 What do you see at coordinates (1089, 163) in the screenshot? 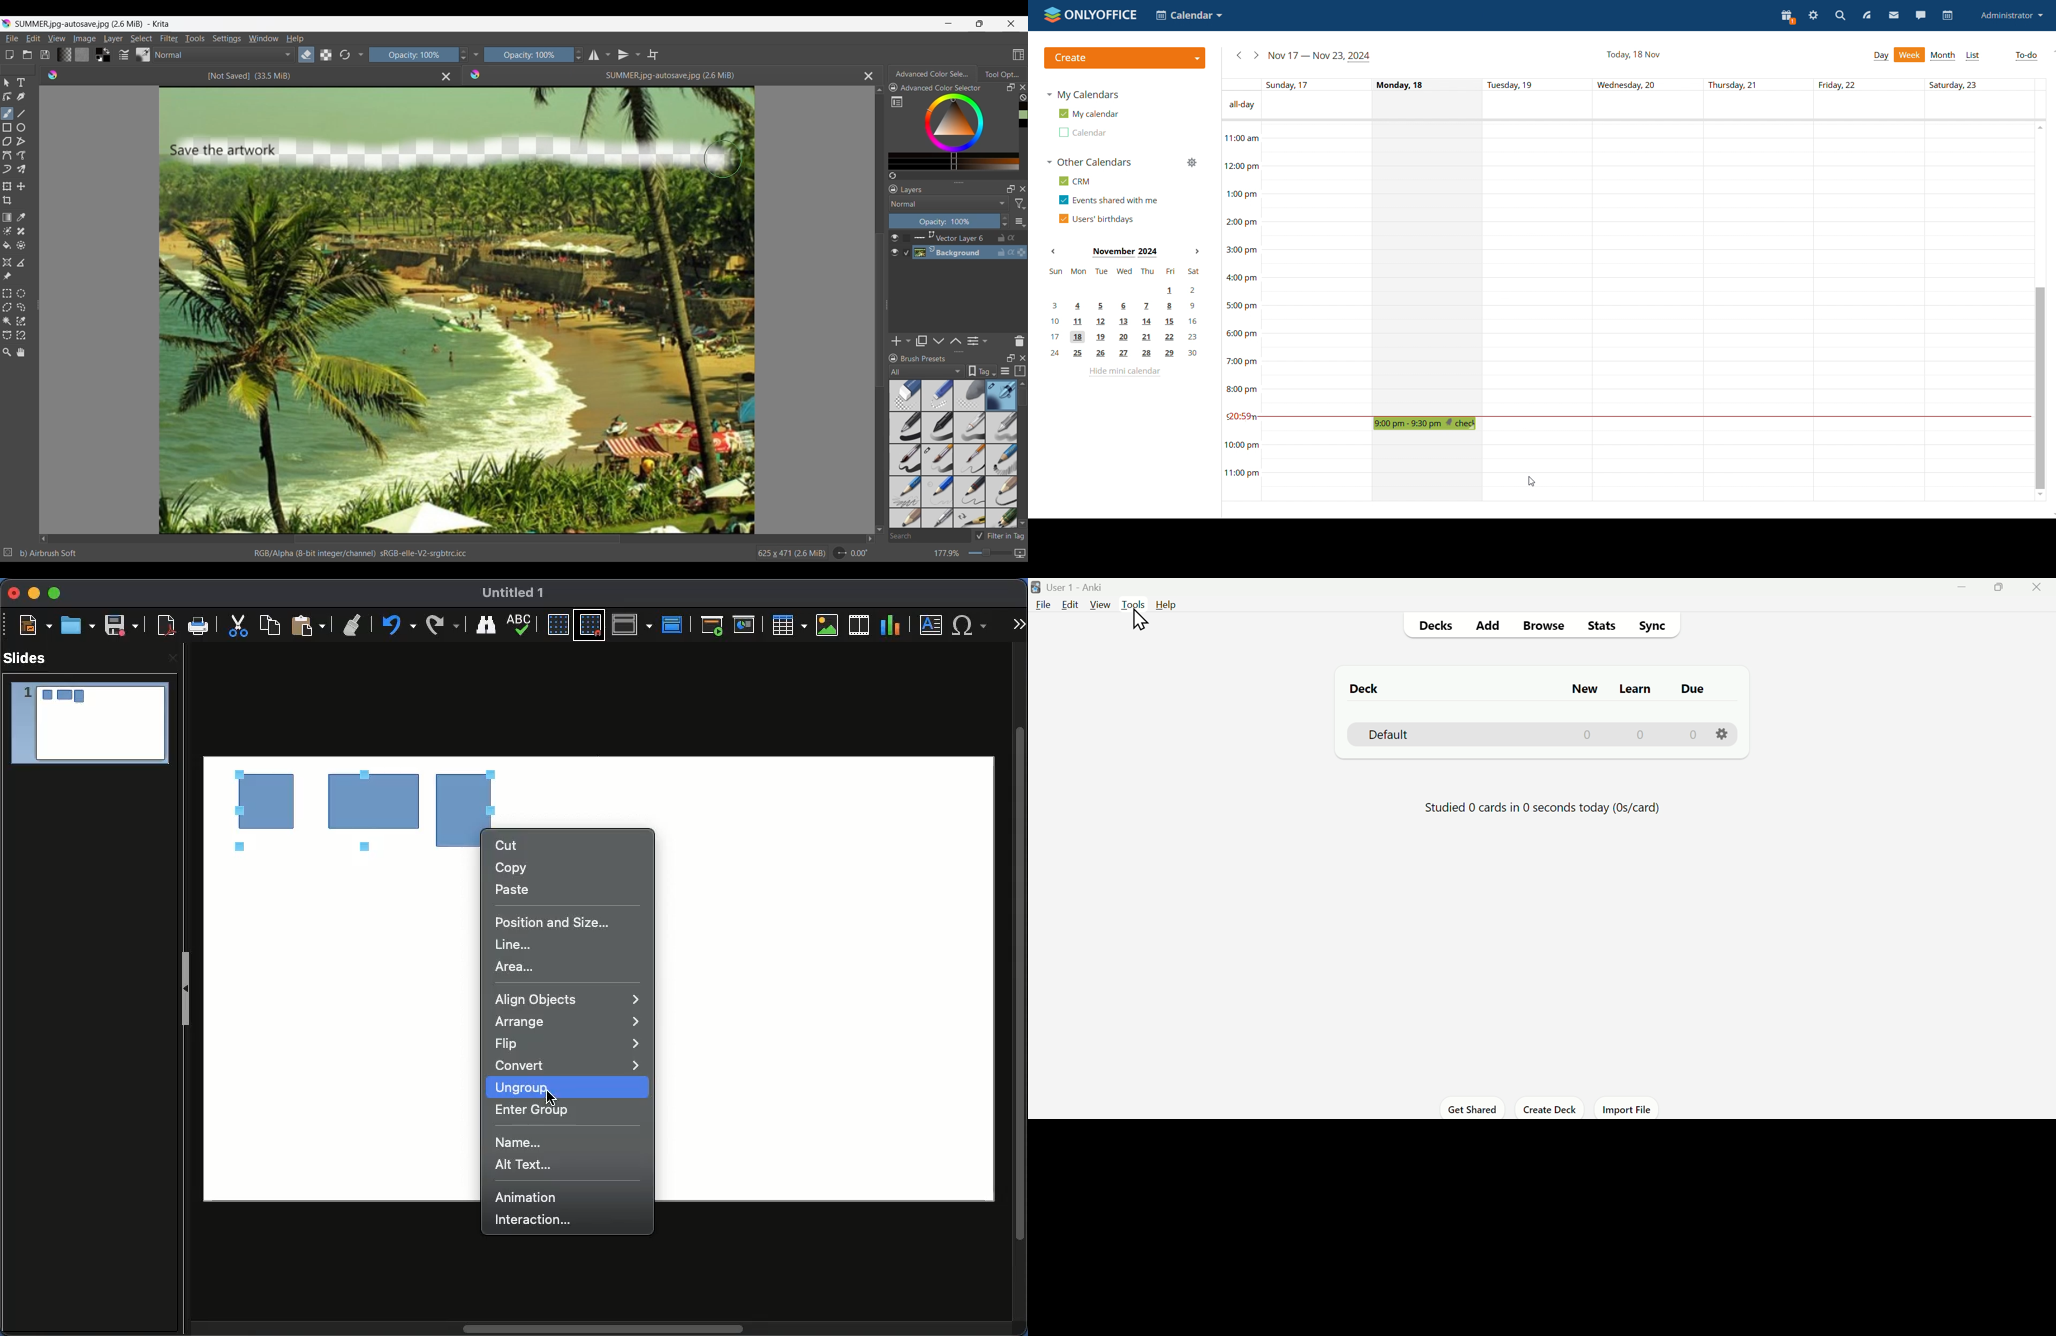
I see `other calendars` at bounding box center [1089, 163].